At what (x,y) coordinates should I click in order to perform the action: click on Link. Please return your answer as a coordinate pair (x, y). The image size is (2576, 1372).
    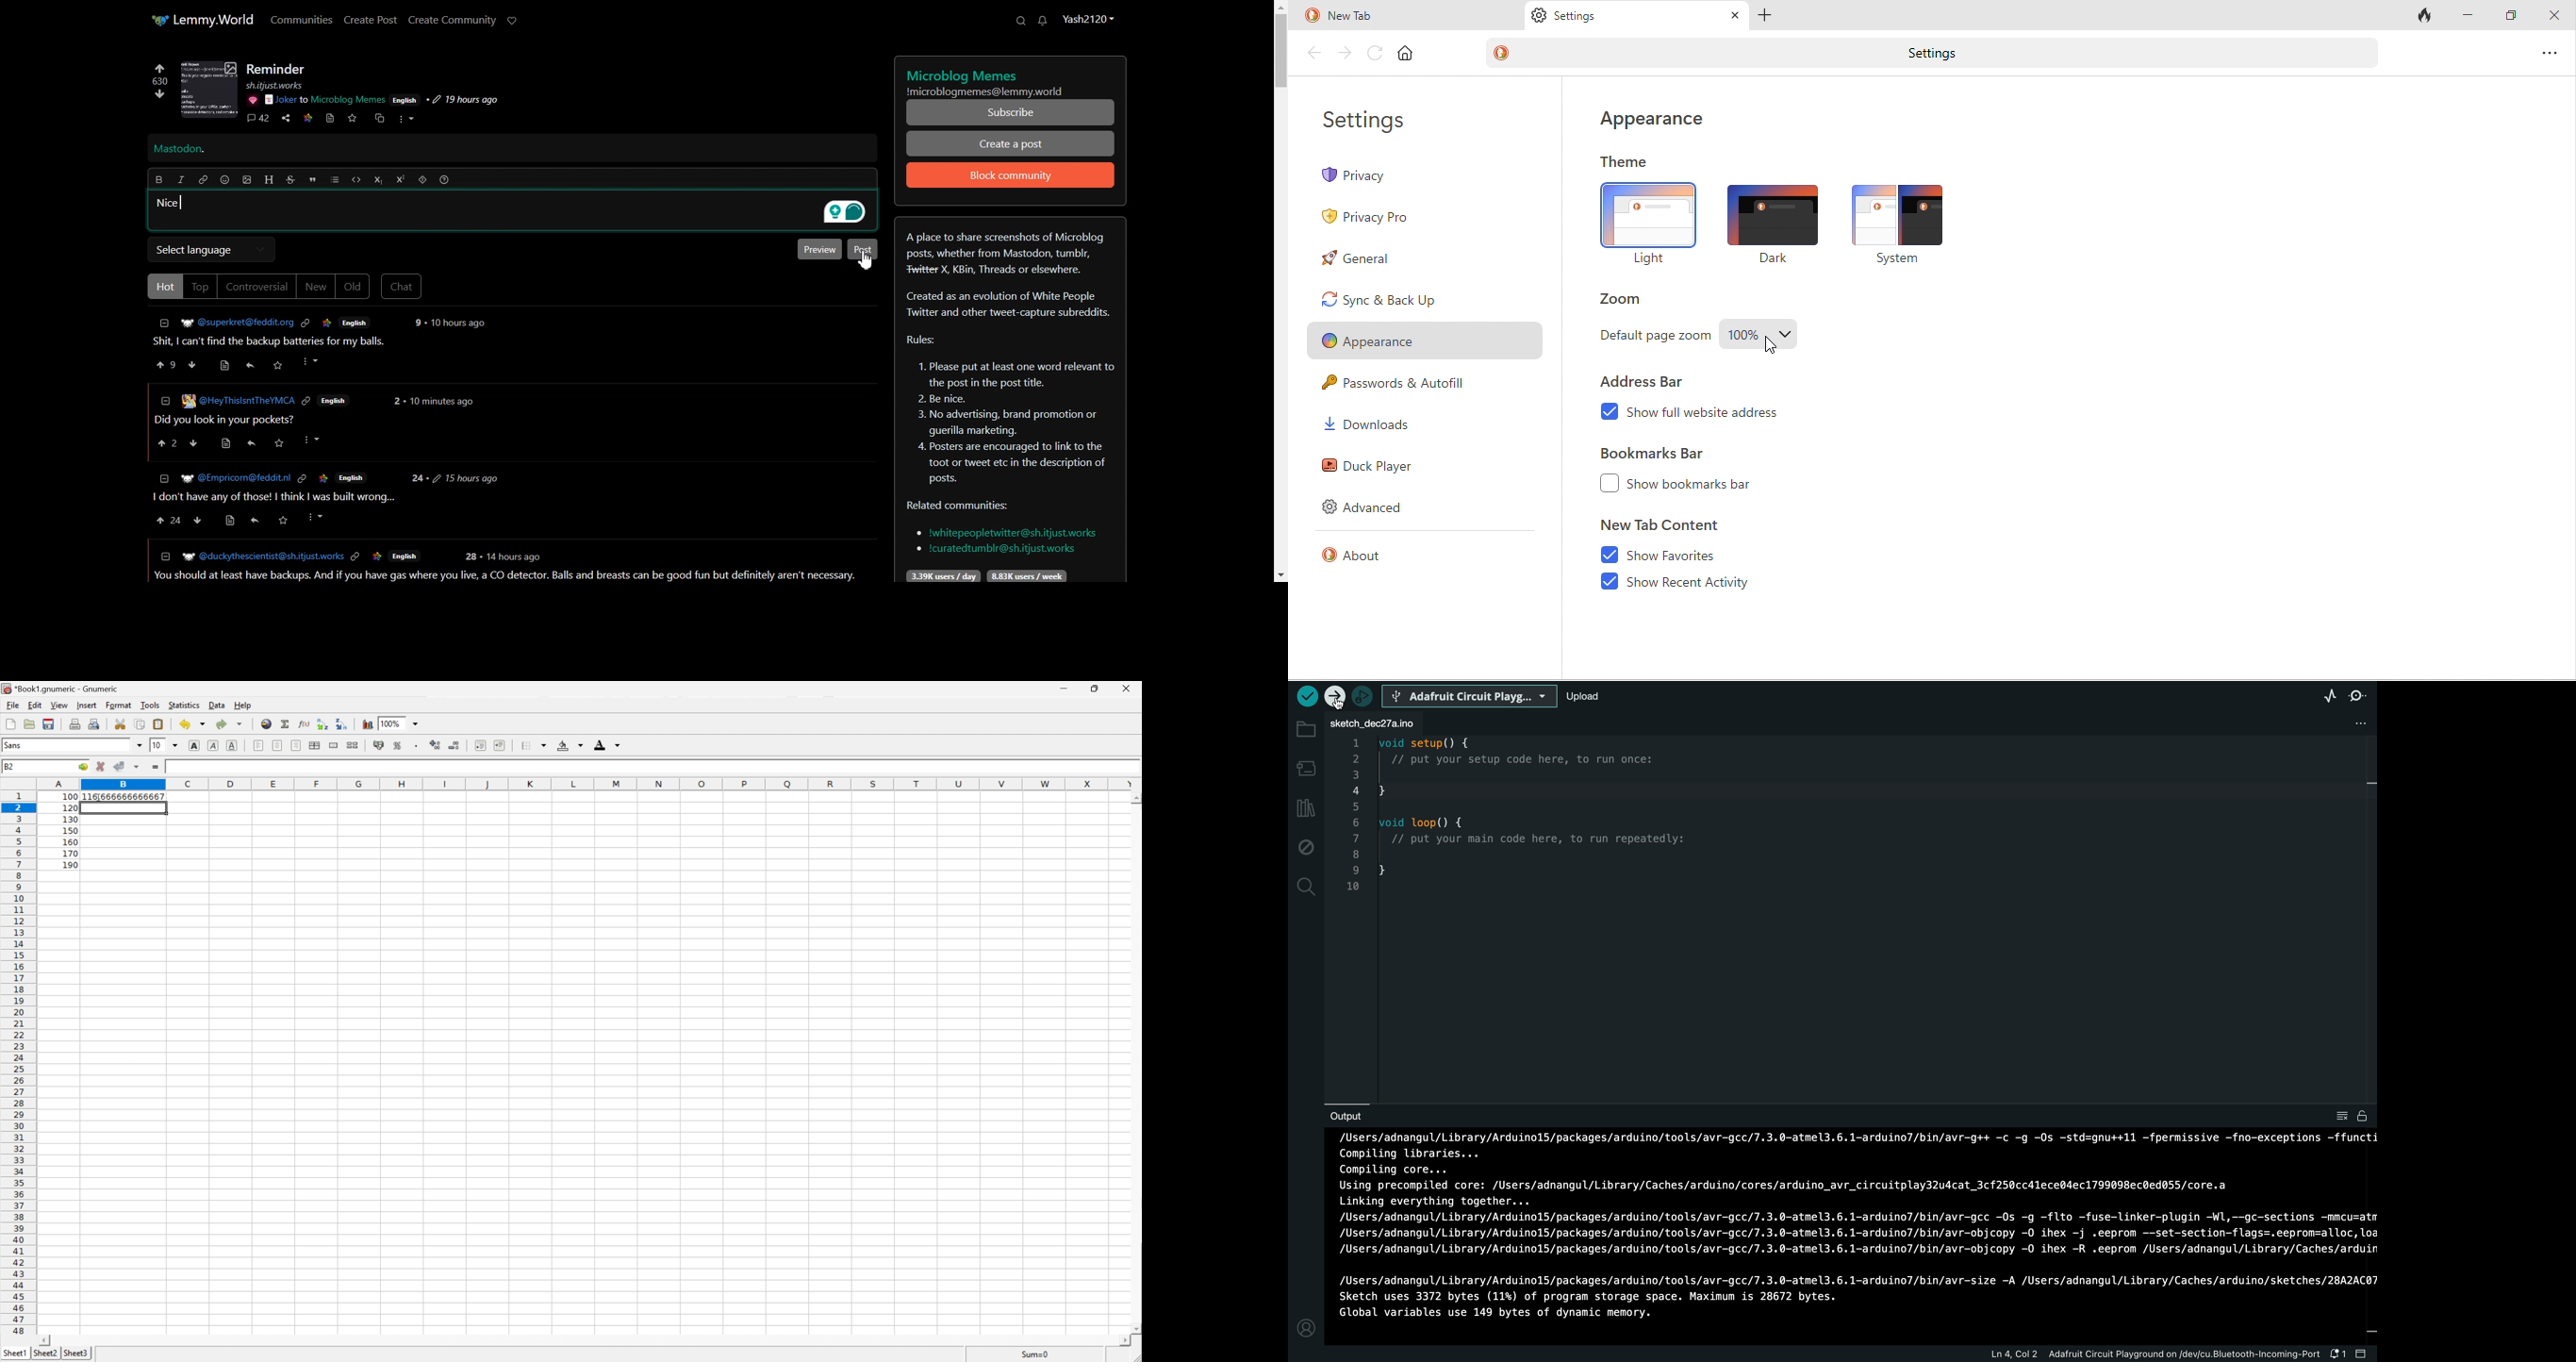
    Looking at the image, I should click on (308, 117).